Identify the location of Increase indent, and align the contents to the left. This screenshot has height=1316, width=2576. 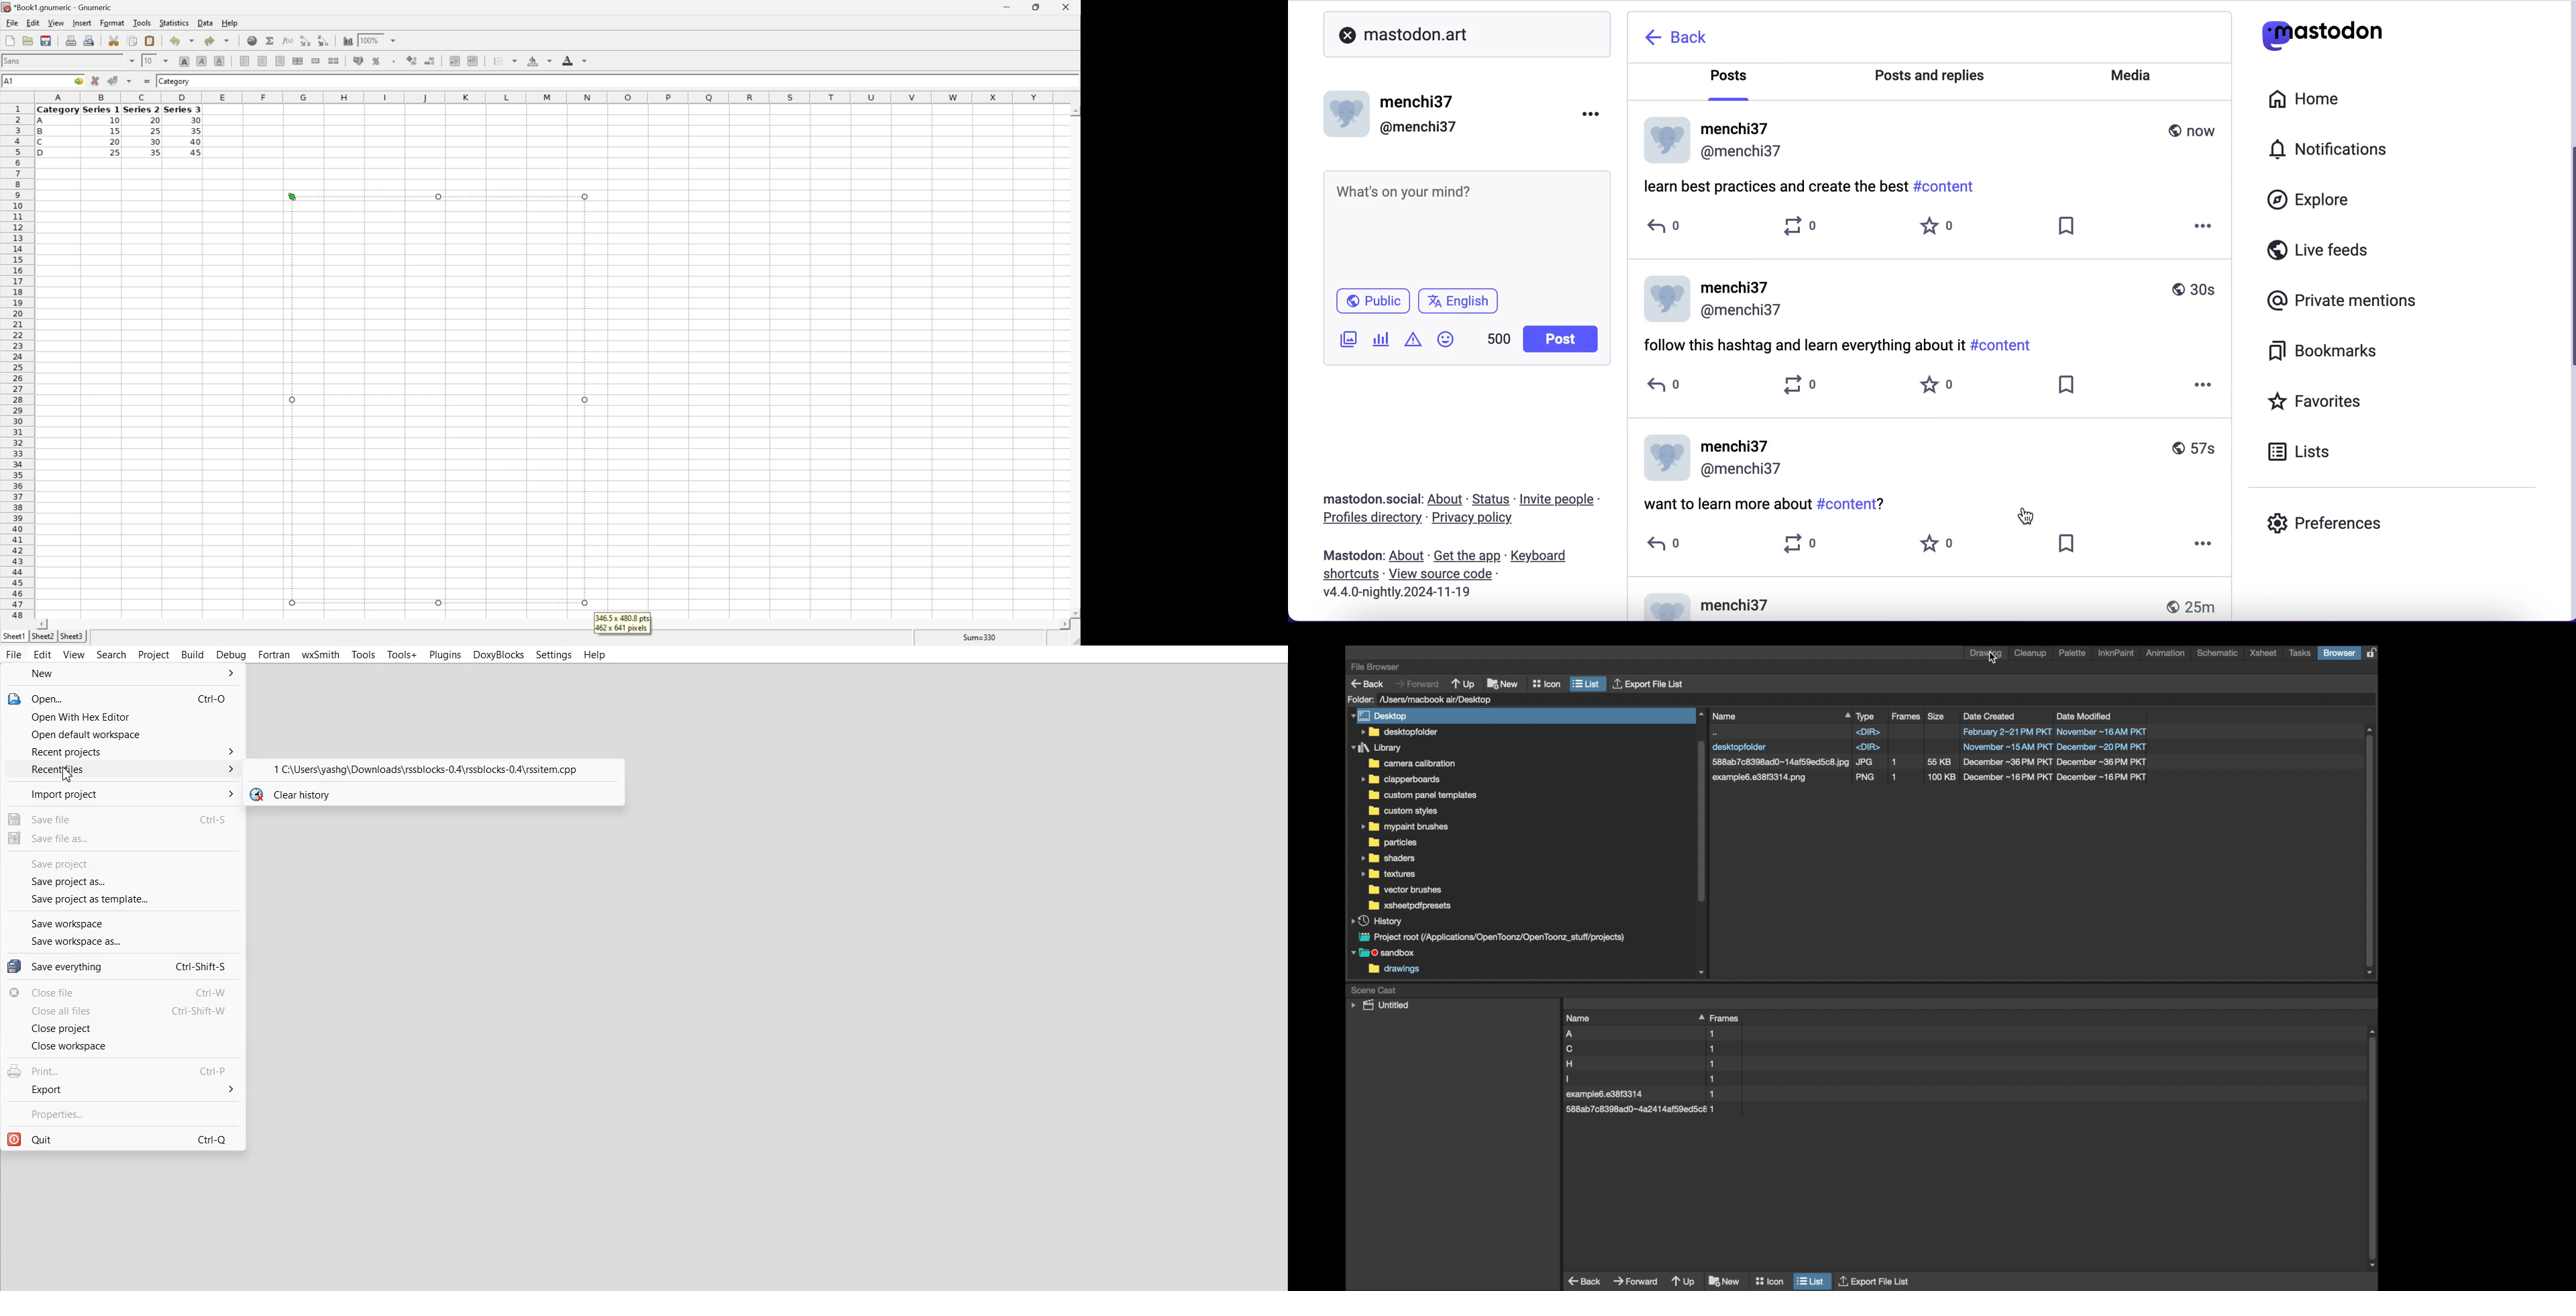
(473, 62).